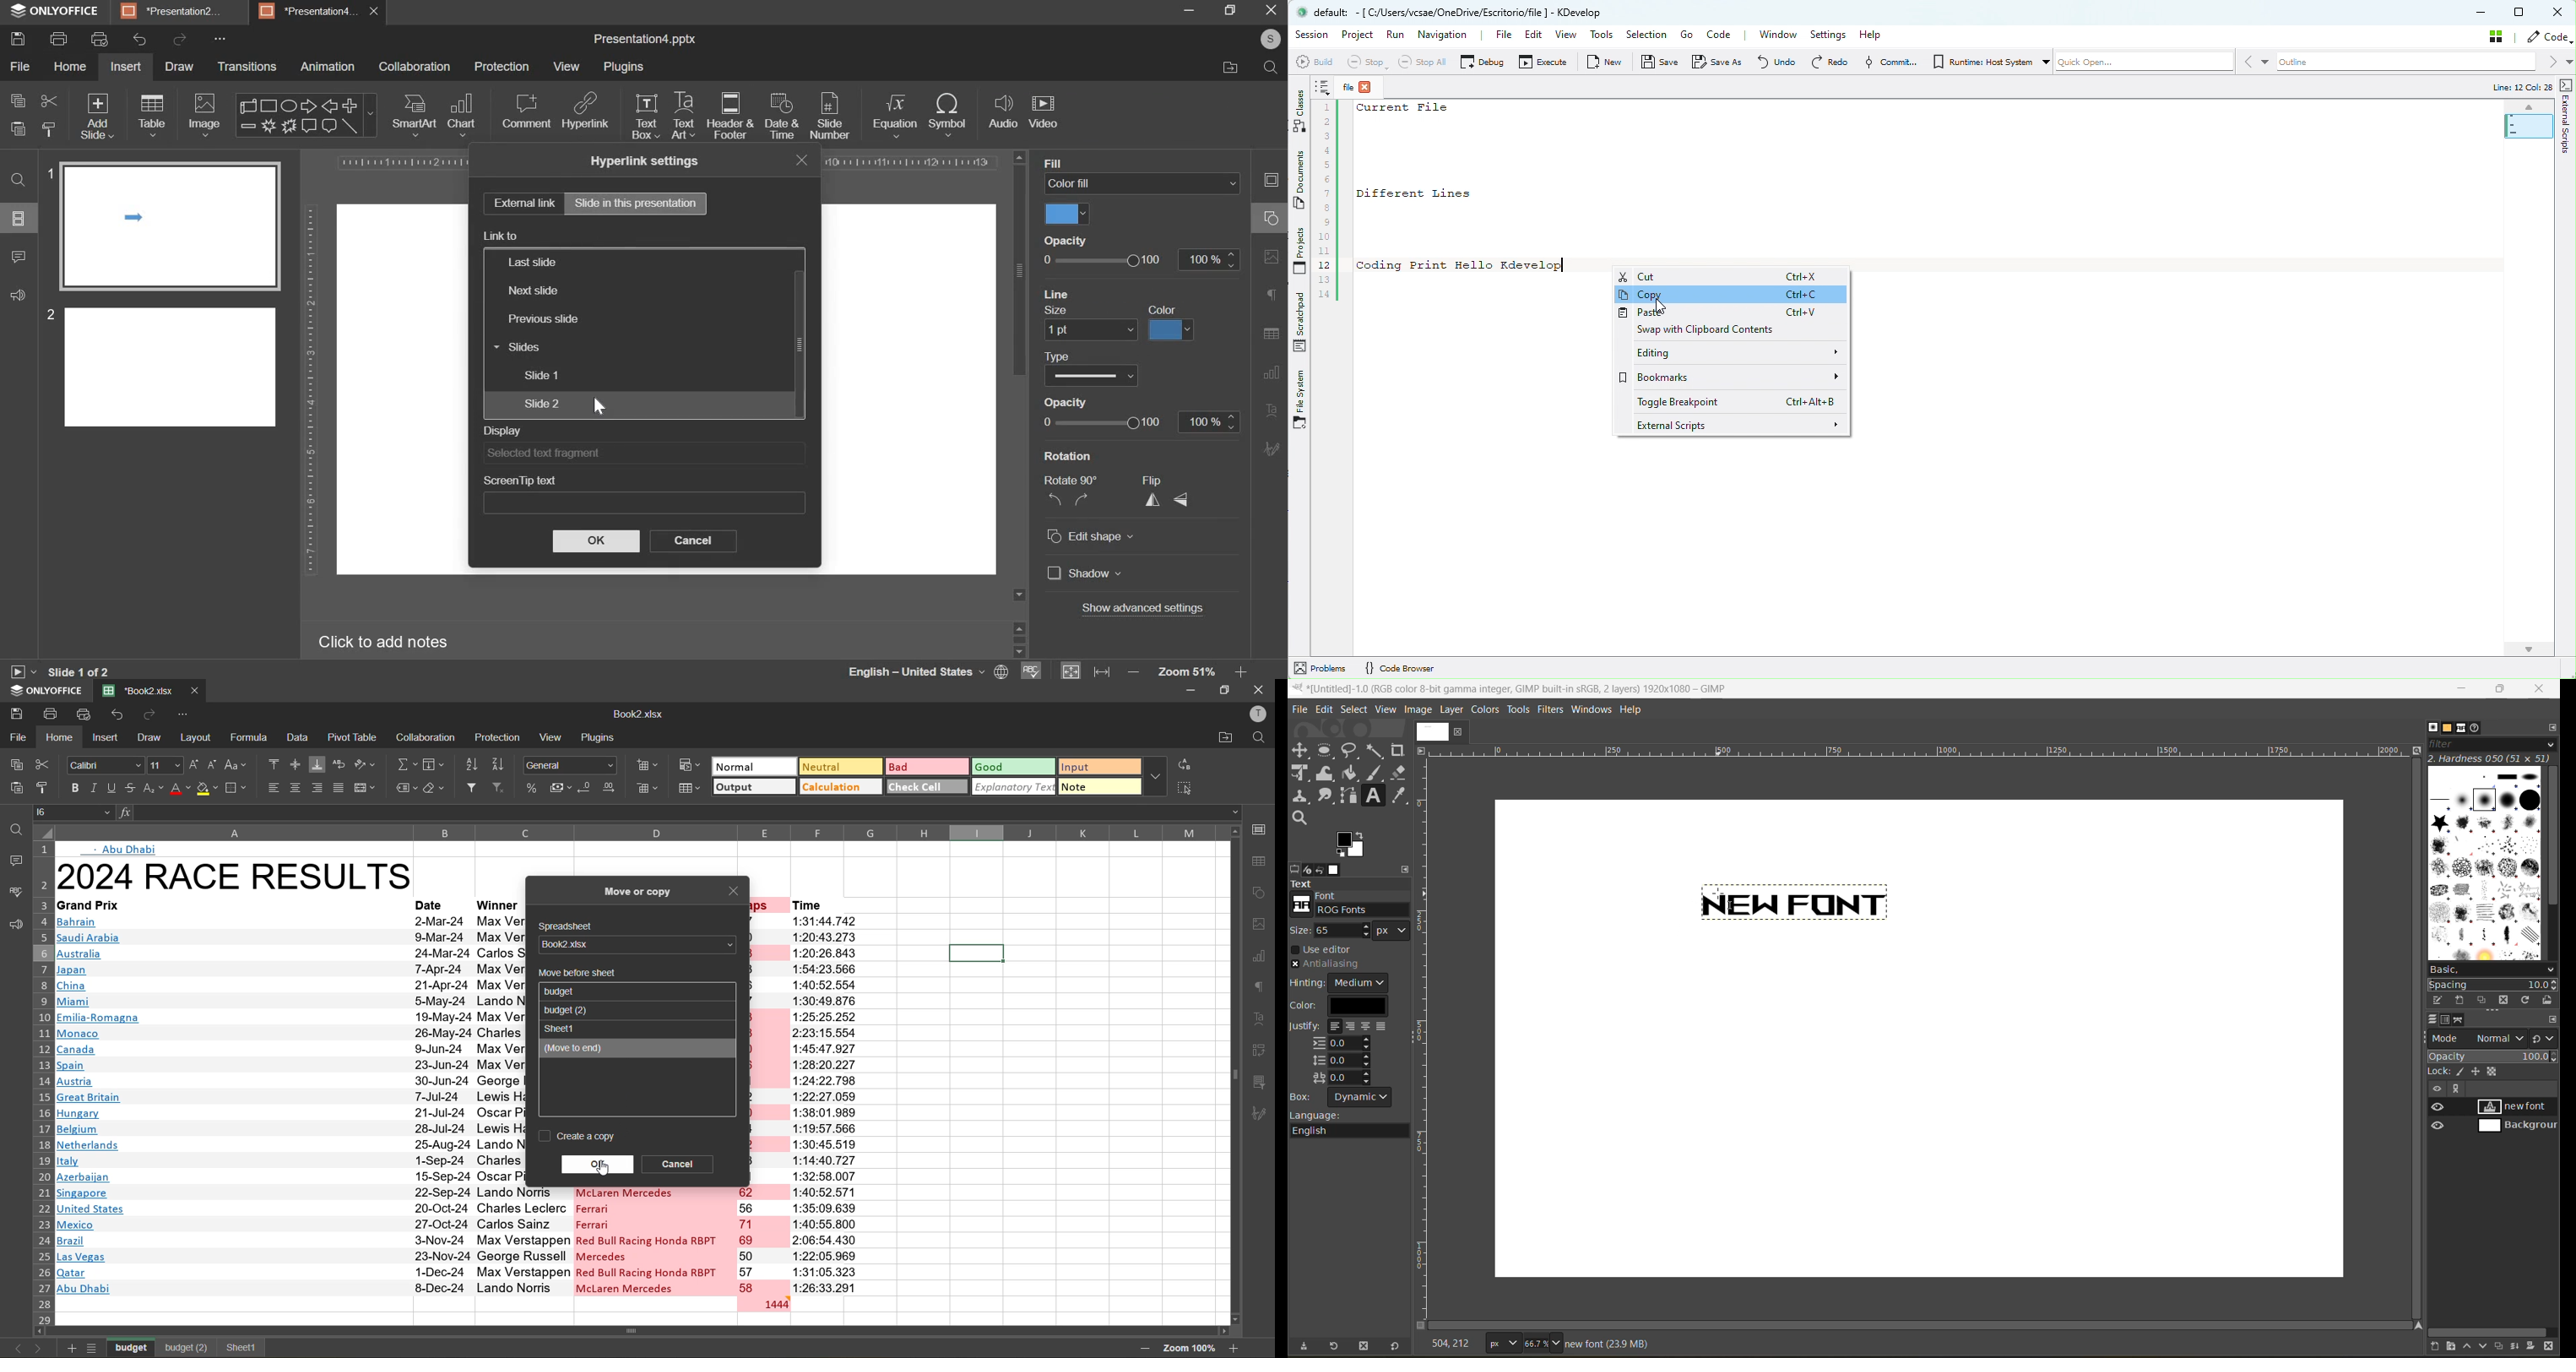  I want to click on note, so click(1099, 785).